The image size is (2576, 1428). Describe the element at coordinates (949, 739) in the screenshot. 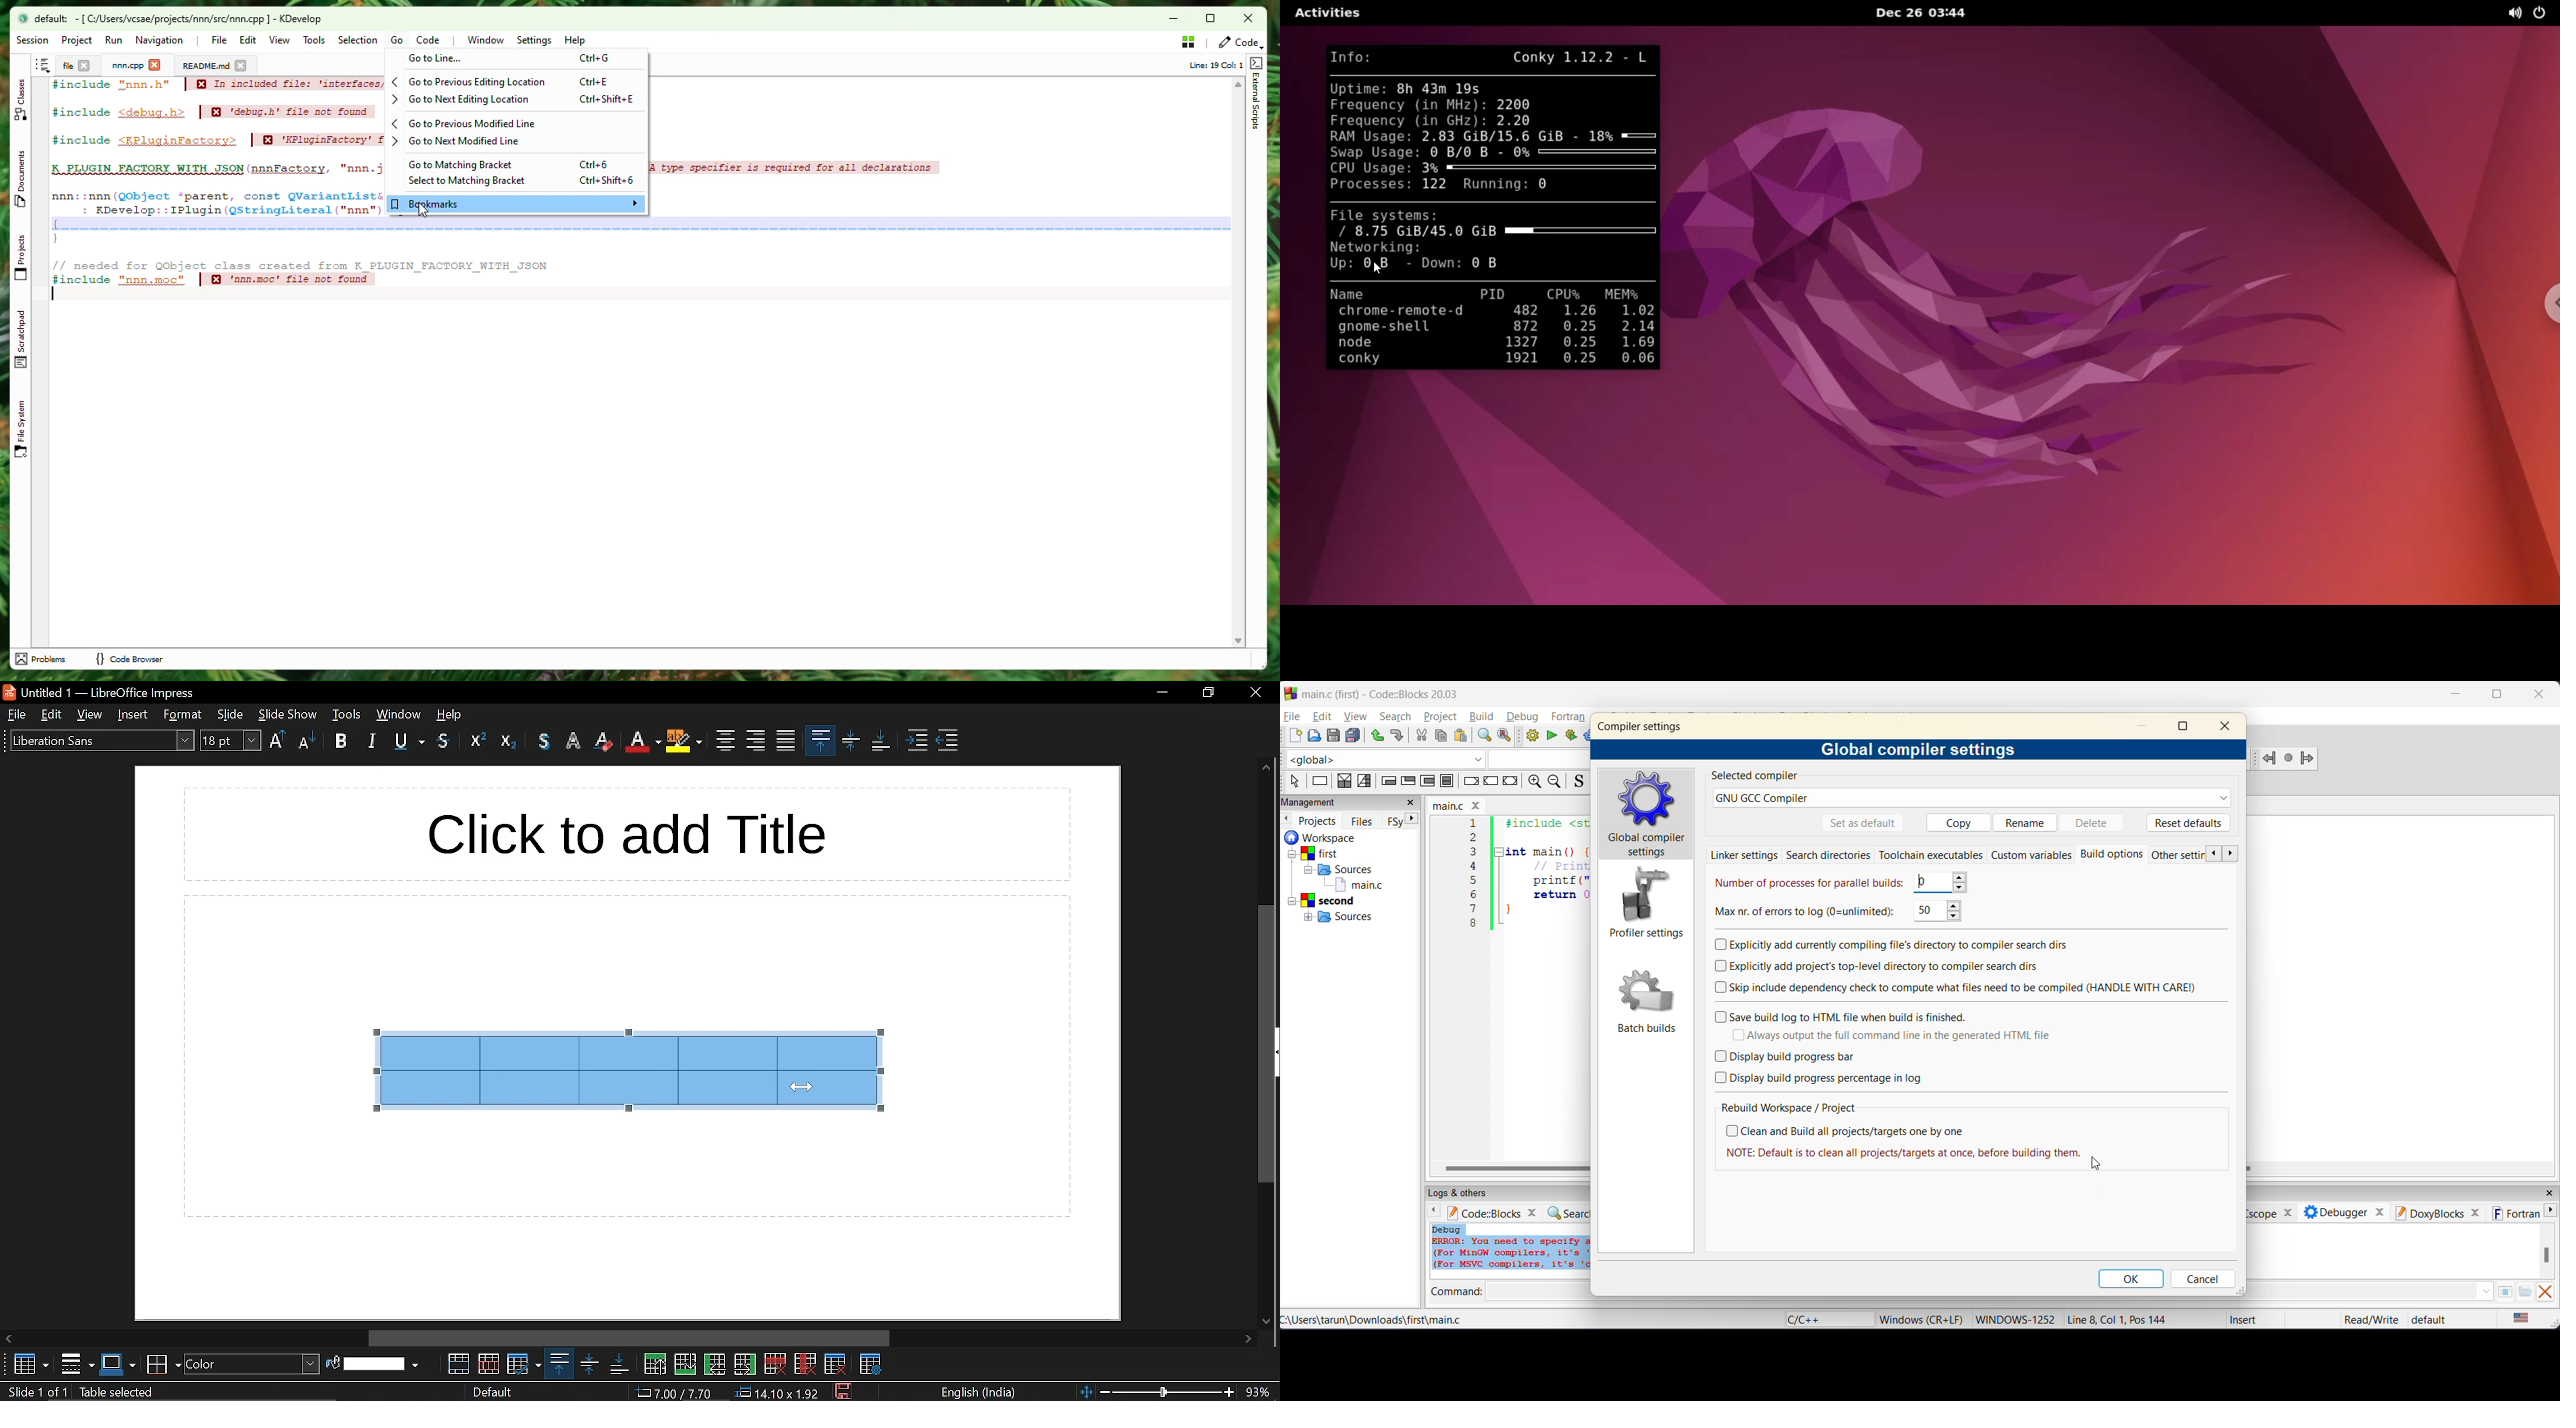

I see `decrease indent` at that location.